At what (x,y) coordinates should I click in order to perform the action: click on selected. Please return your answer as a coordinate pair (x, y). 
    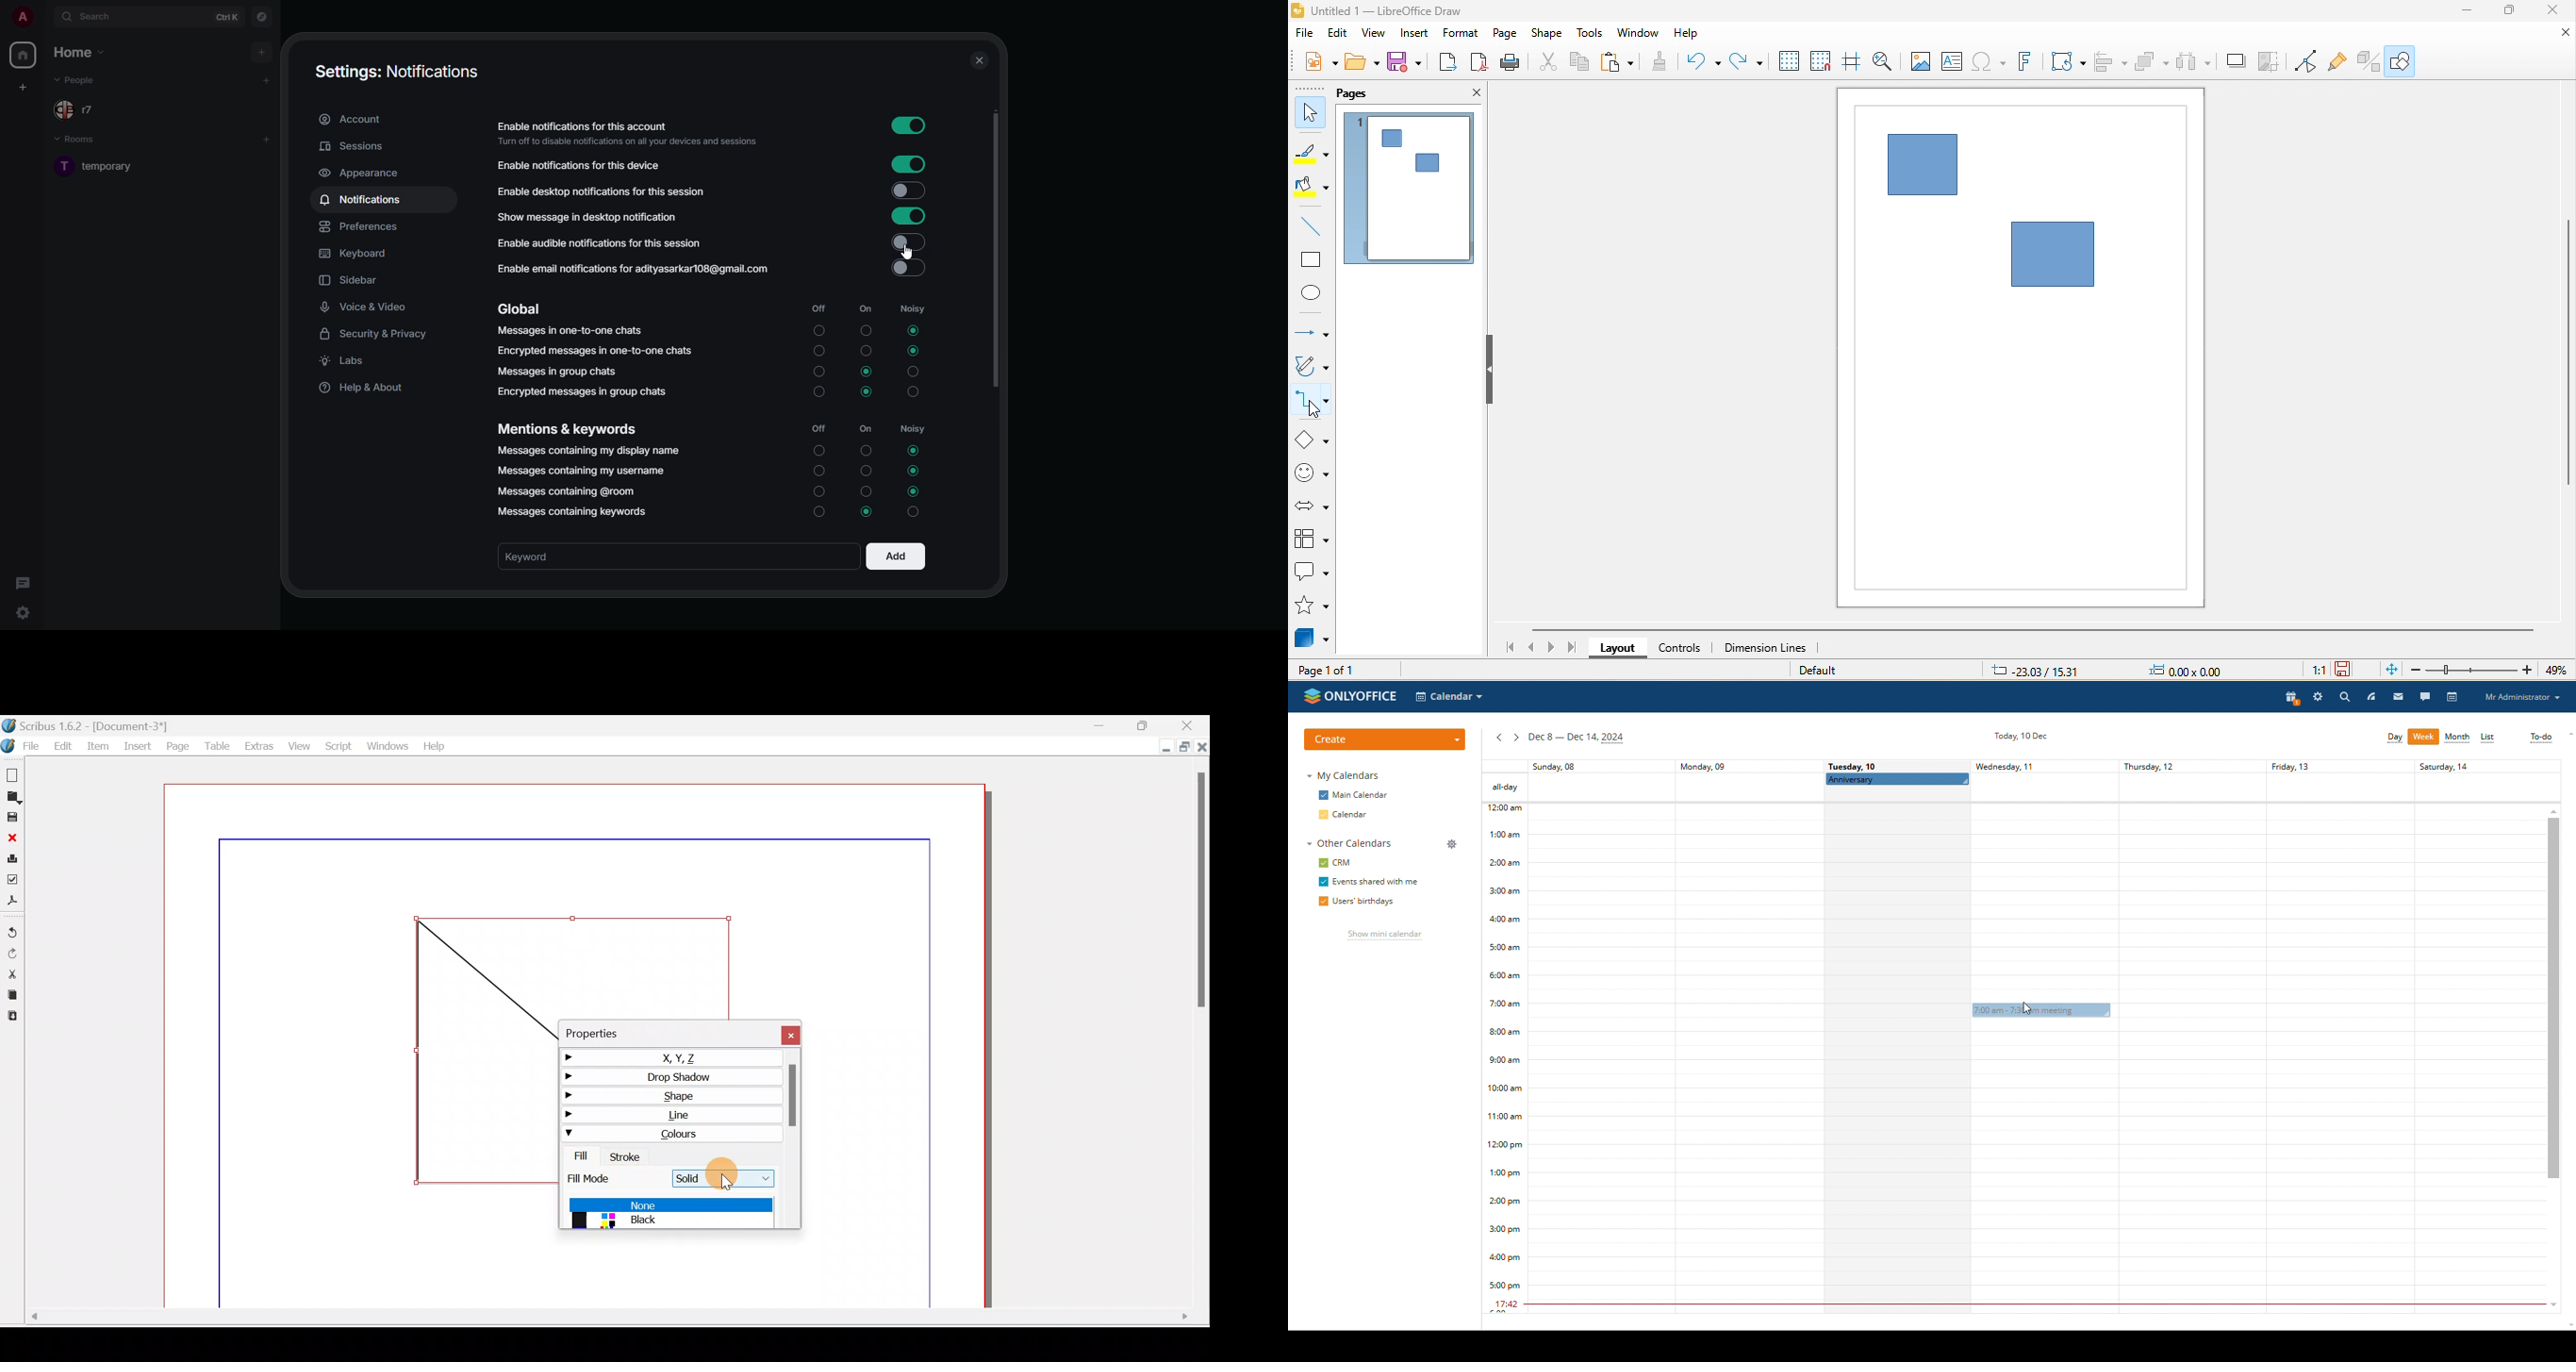
    Looking at the image, I should click on (867, 393).